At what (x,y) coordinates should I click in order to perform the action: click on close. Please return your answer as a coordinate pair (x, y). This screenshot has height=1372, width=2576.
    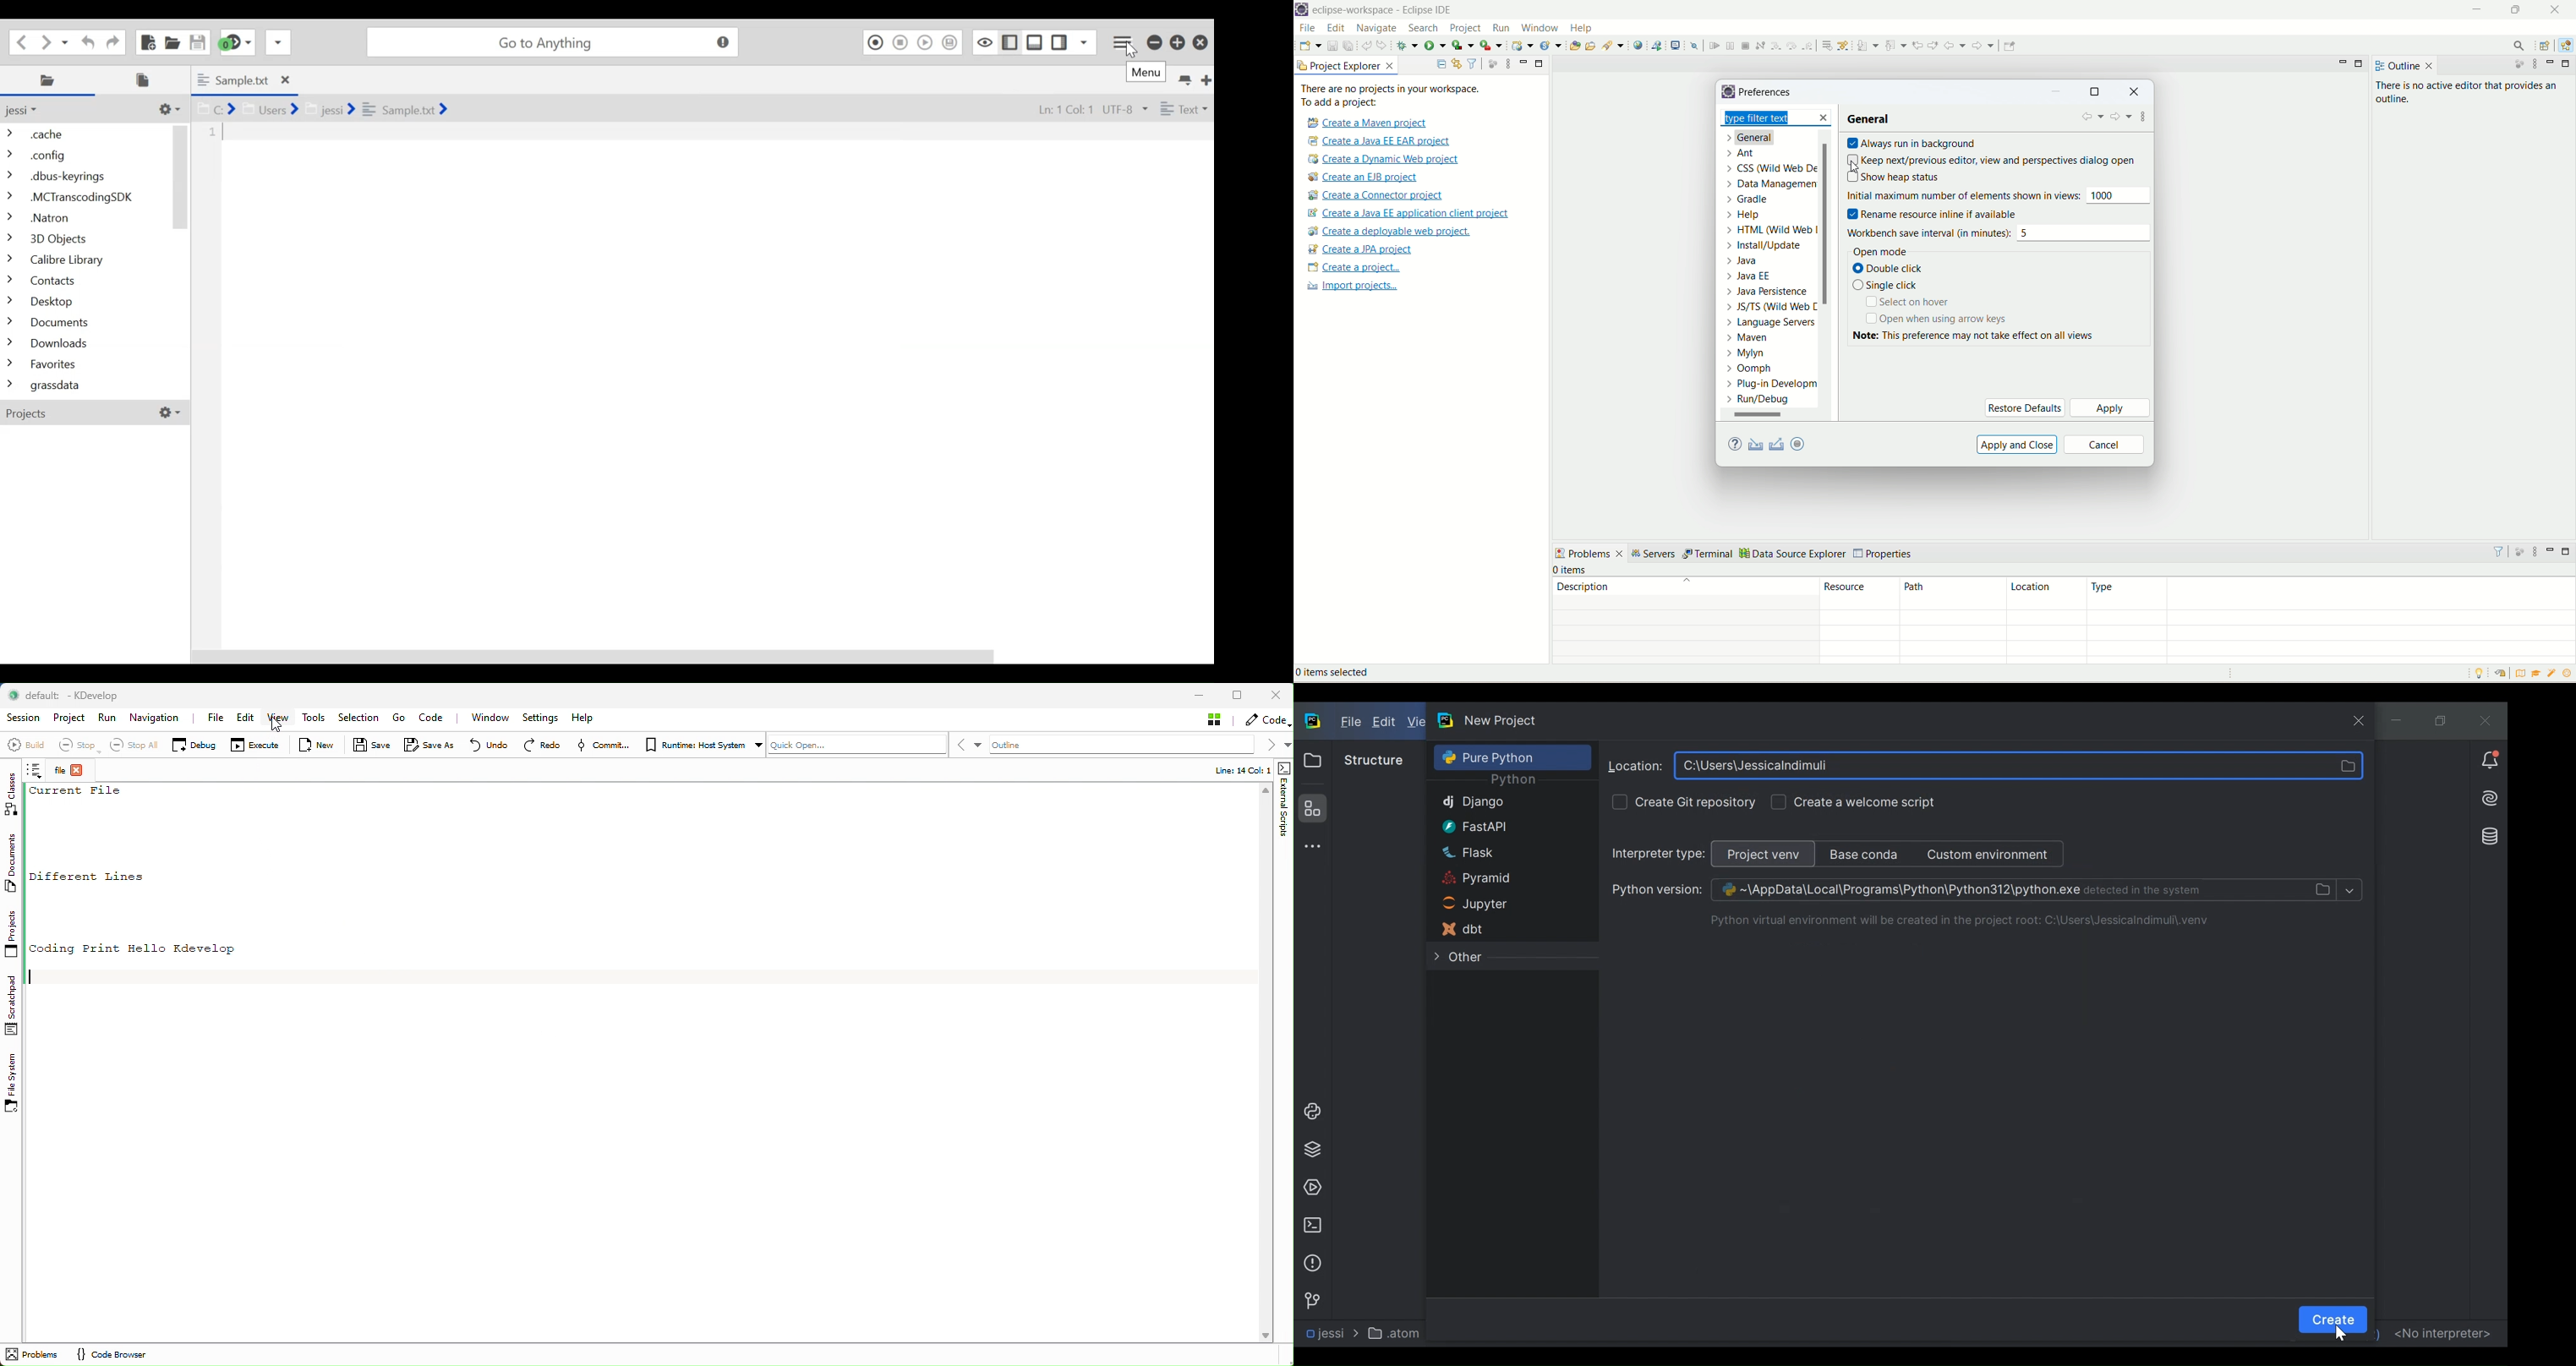
    Looking at the image, I should click on (2555, 9).